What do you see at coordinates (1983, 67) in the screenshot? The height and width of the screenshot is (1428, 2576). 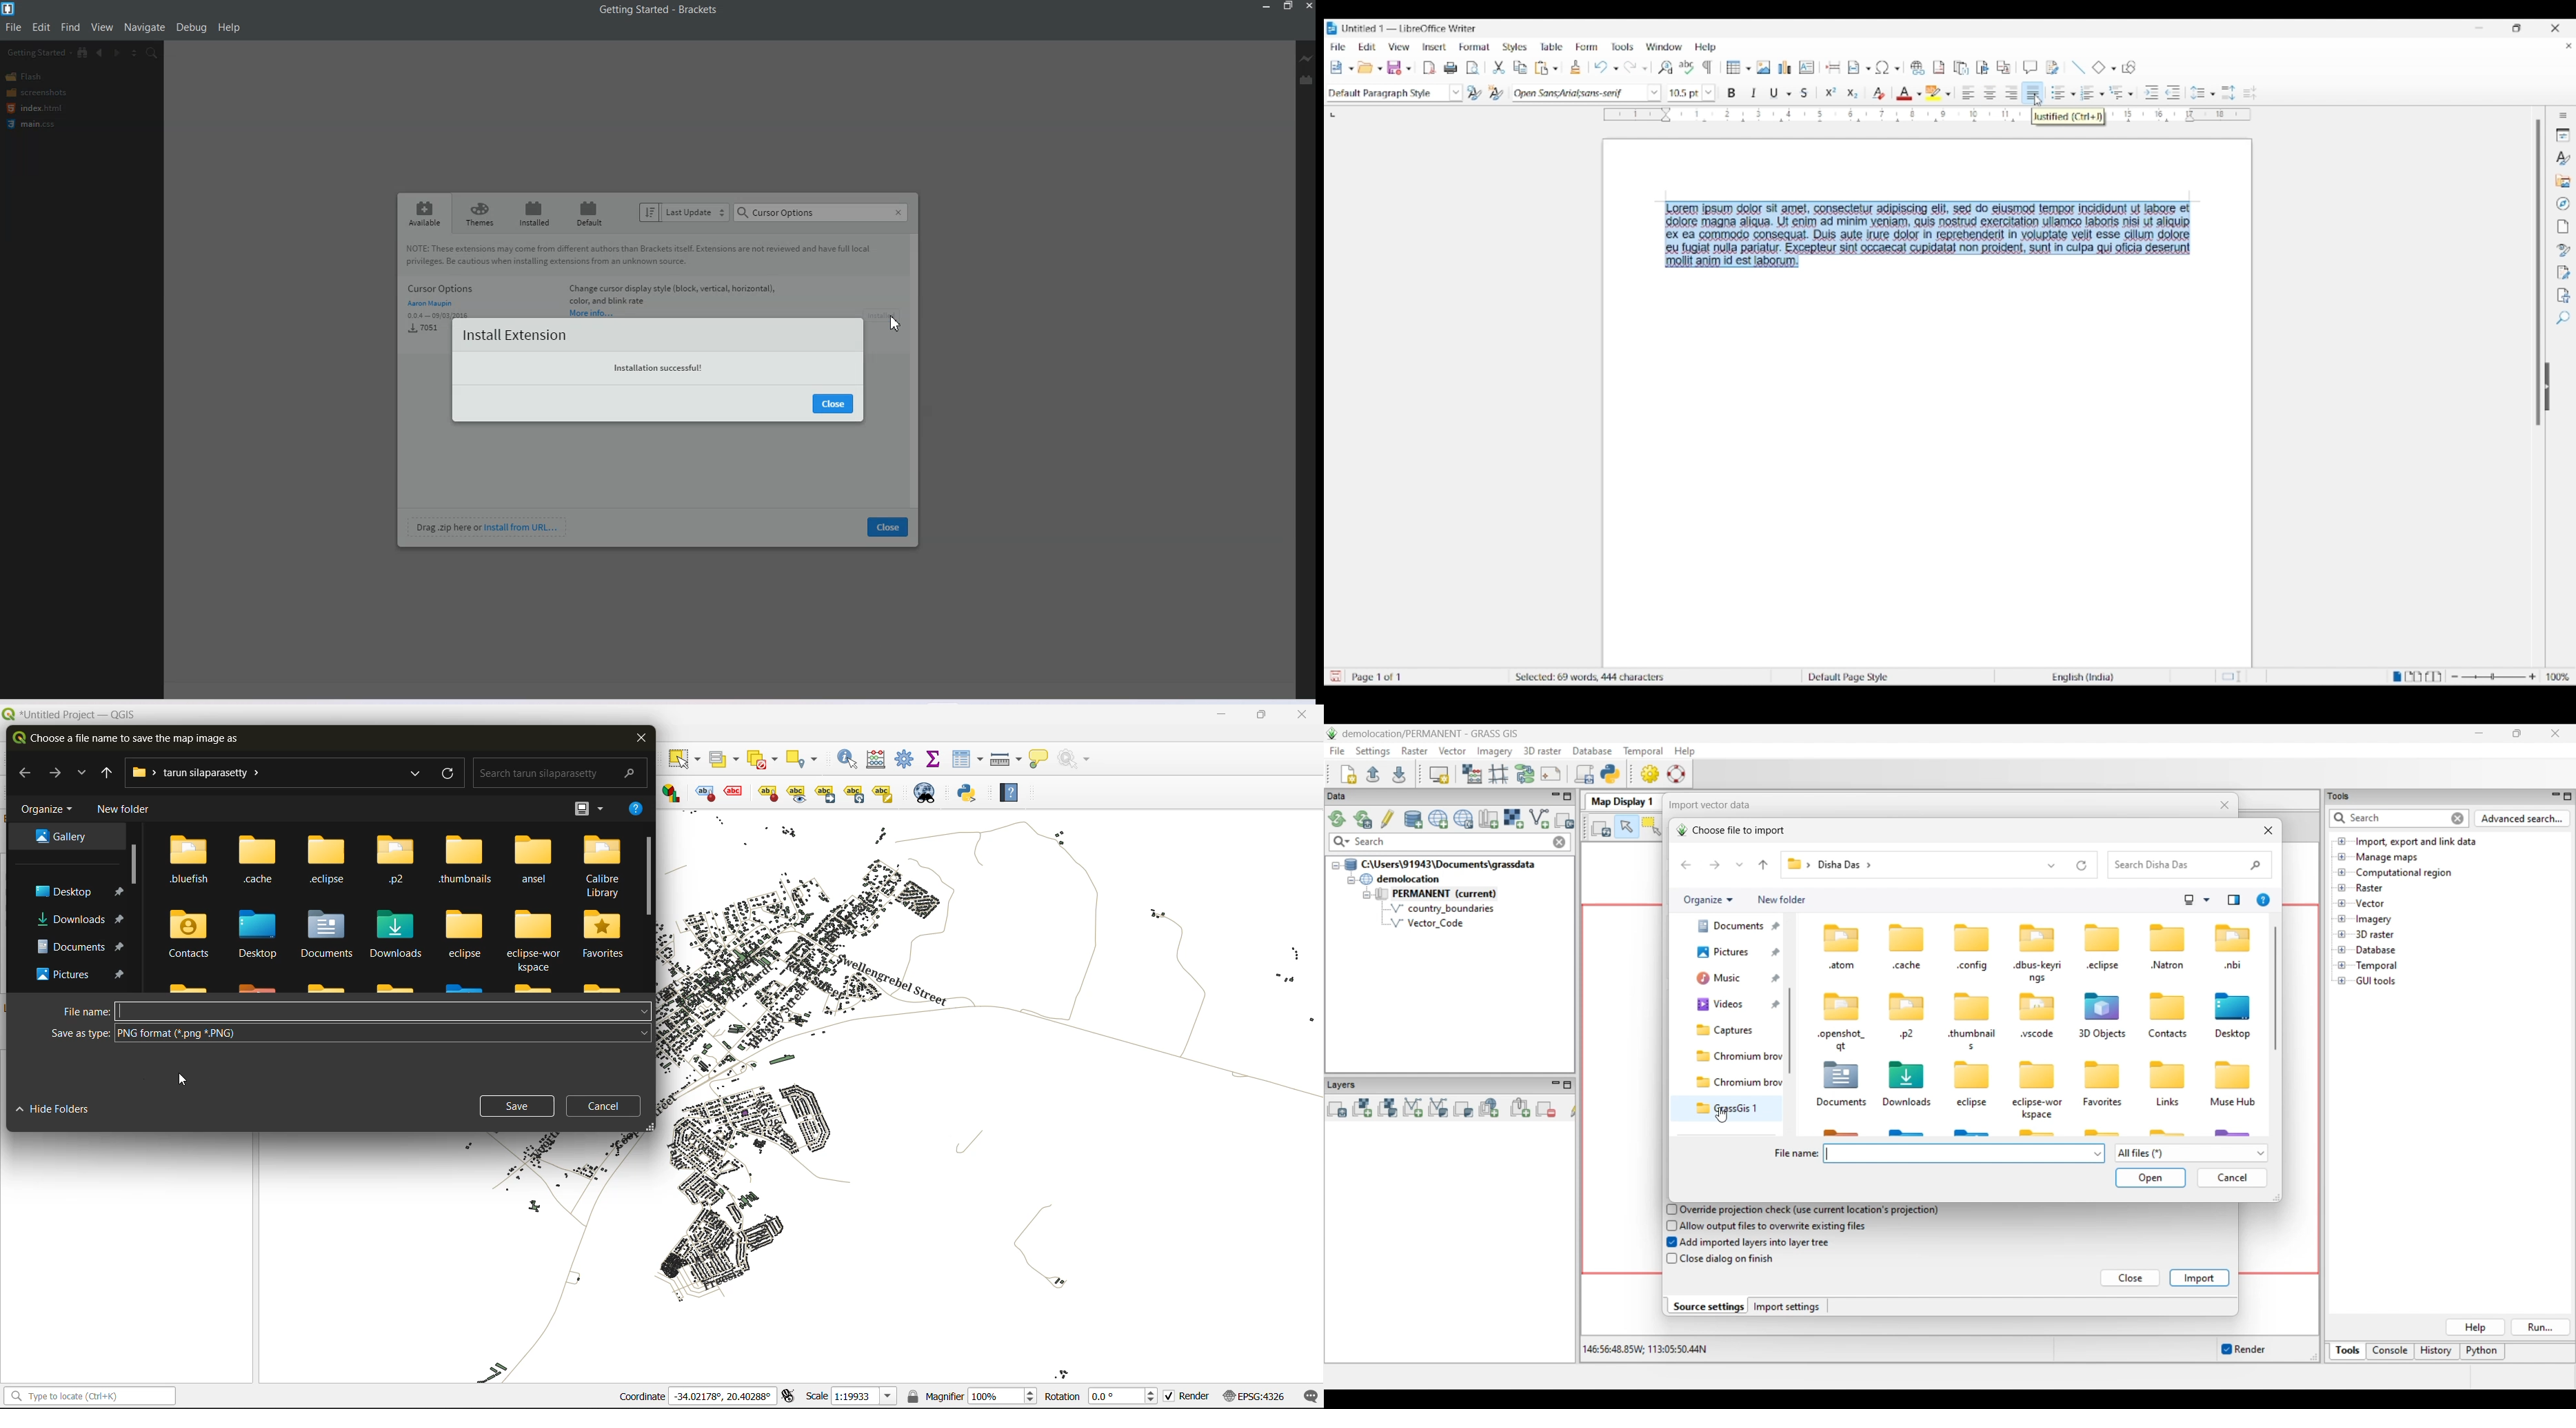 I see `Insert bookmark` at bounding box center [1983, 67].